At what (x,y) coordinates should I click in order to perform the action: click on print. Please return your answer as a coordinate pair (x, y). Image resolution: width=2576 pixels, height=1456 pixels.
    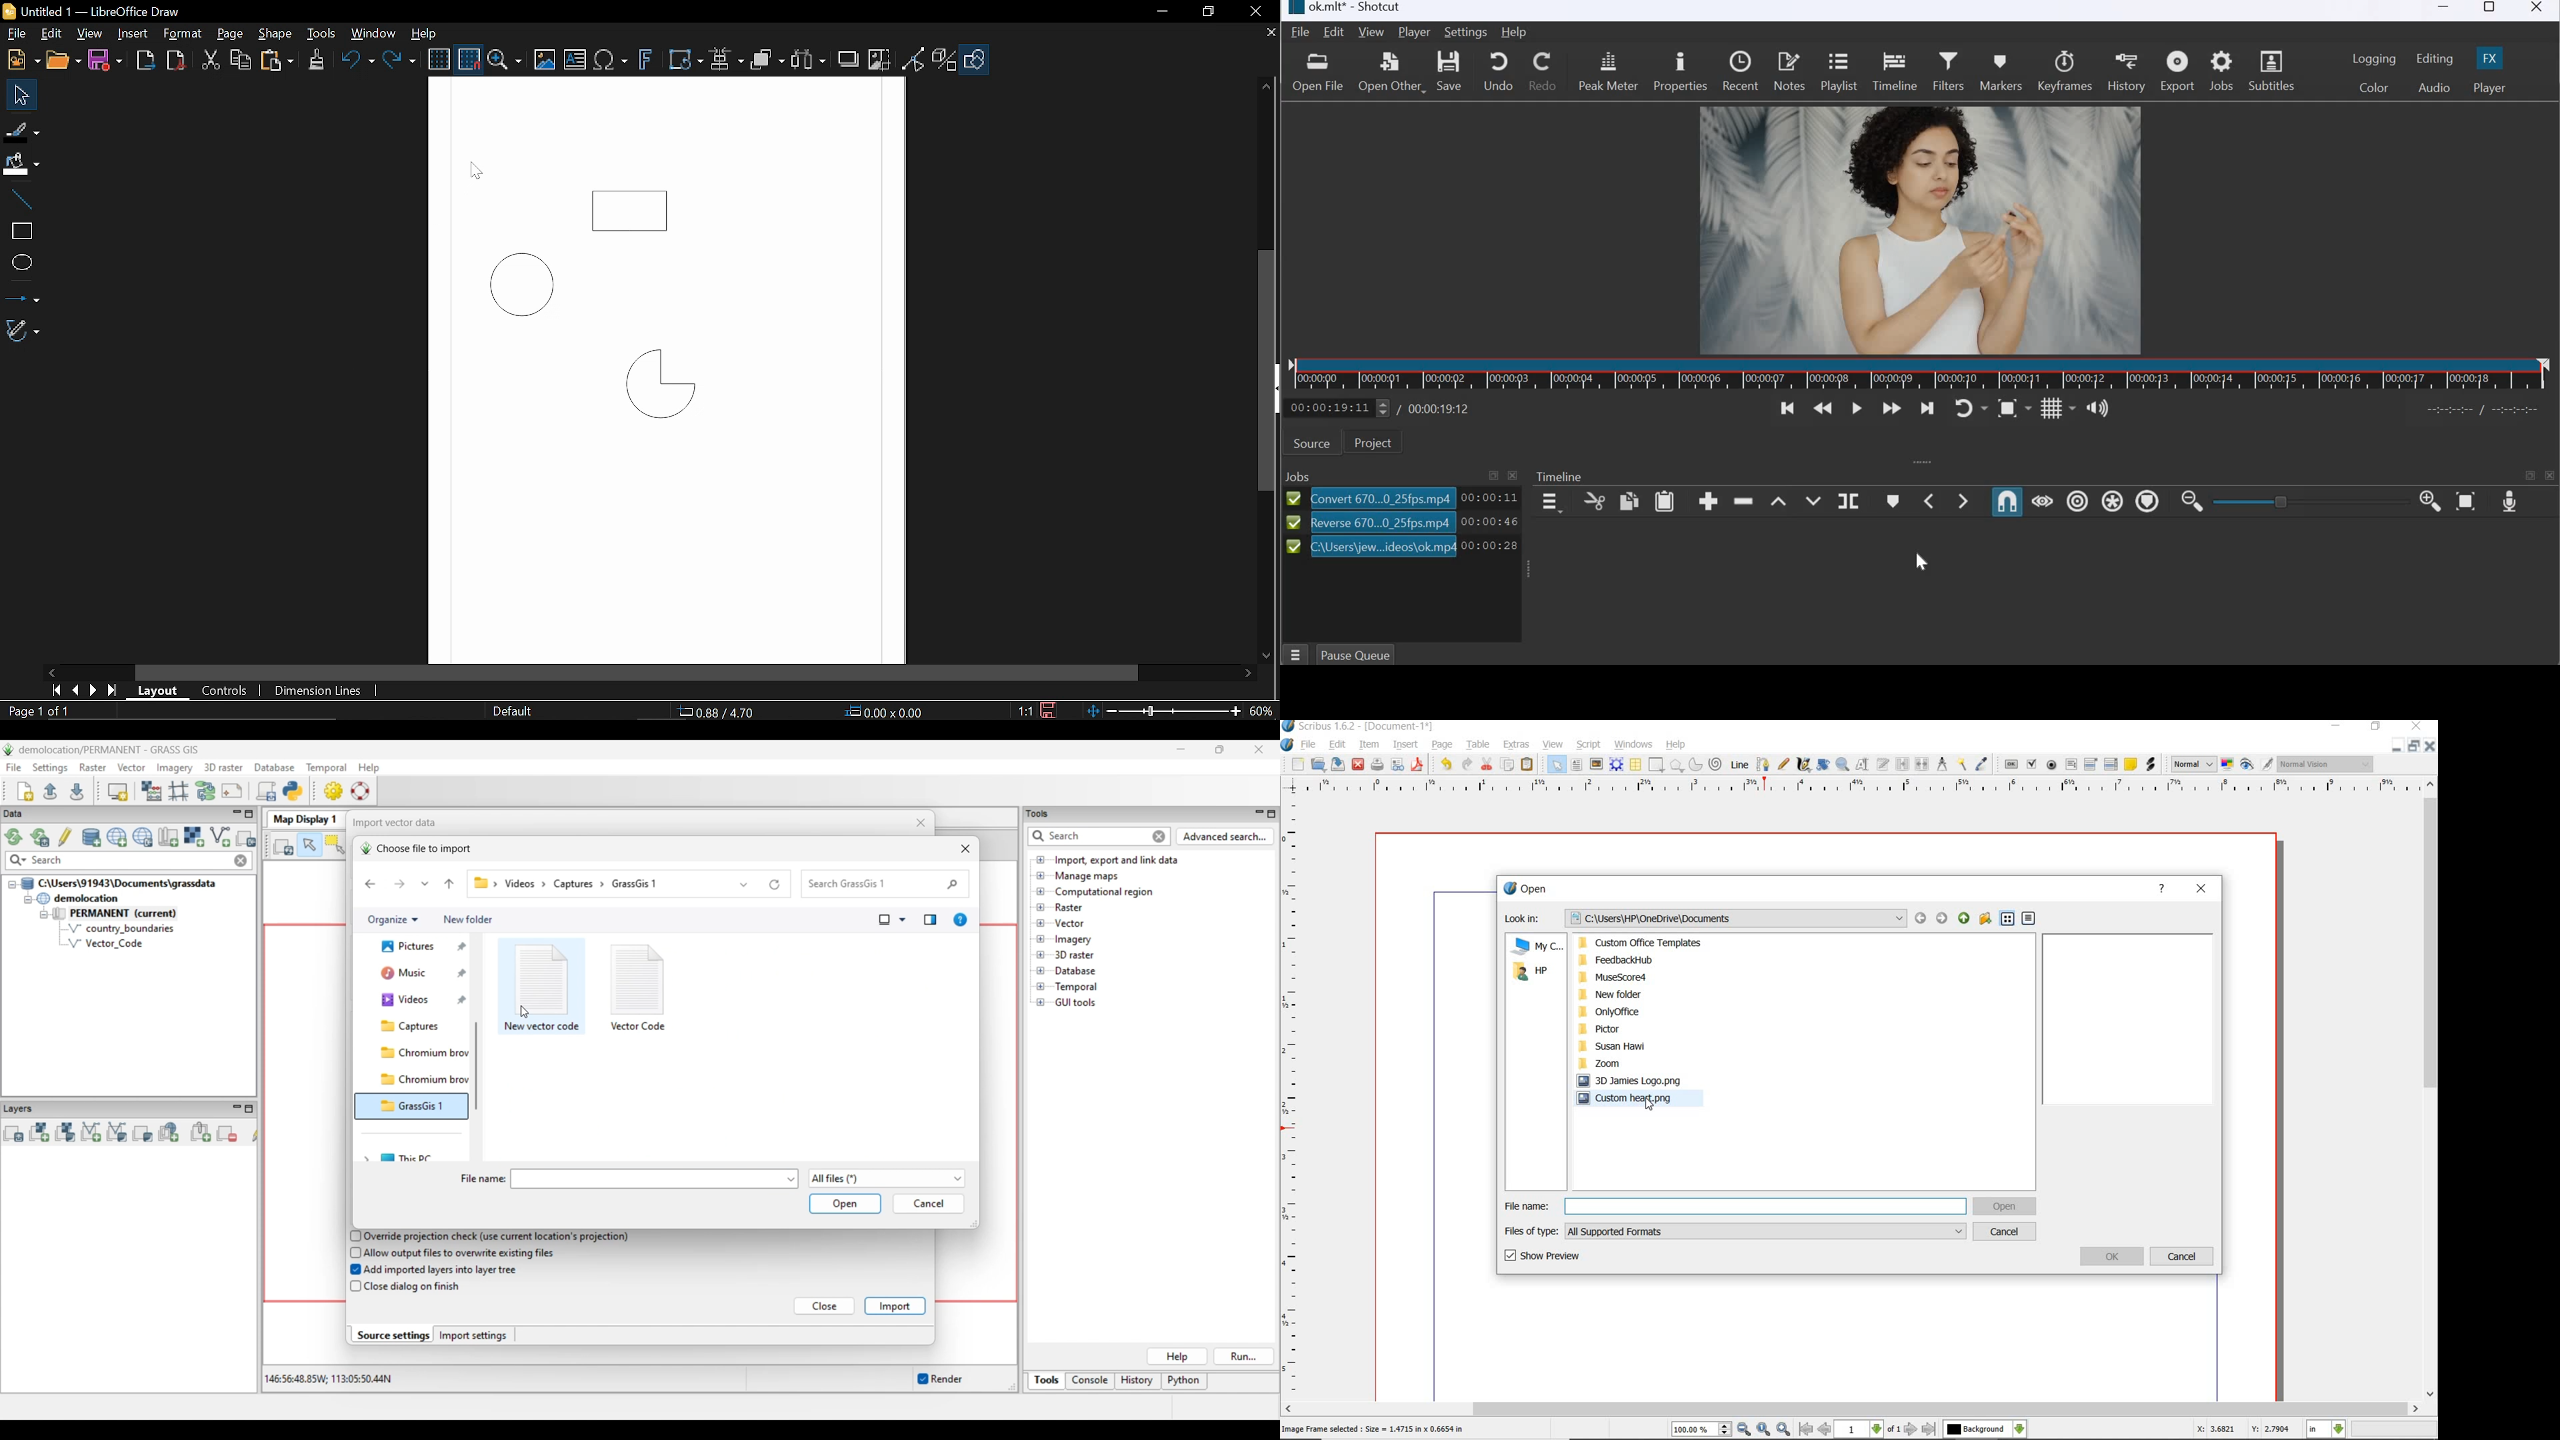
    Looking at the image, I should click on (1376, 764).